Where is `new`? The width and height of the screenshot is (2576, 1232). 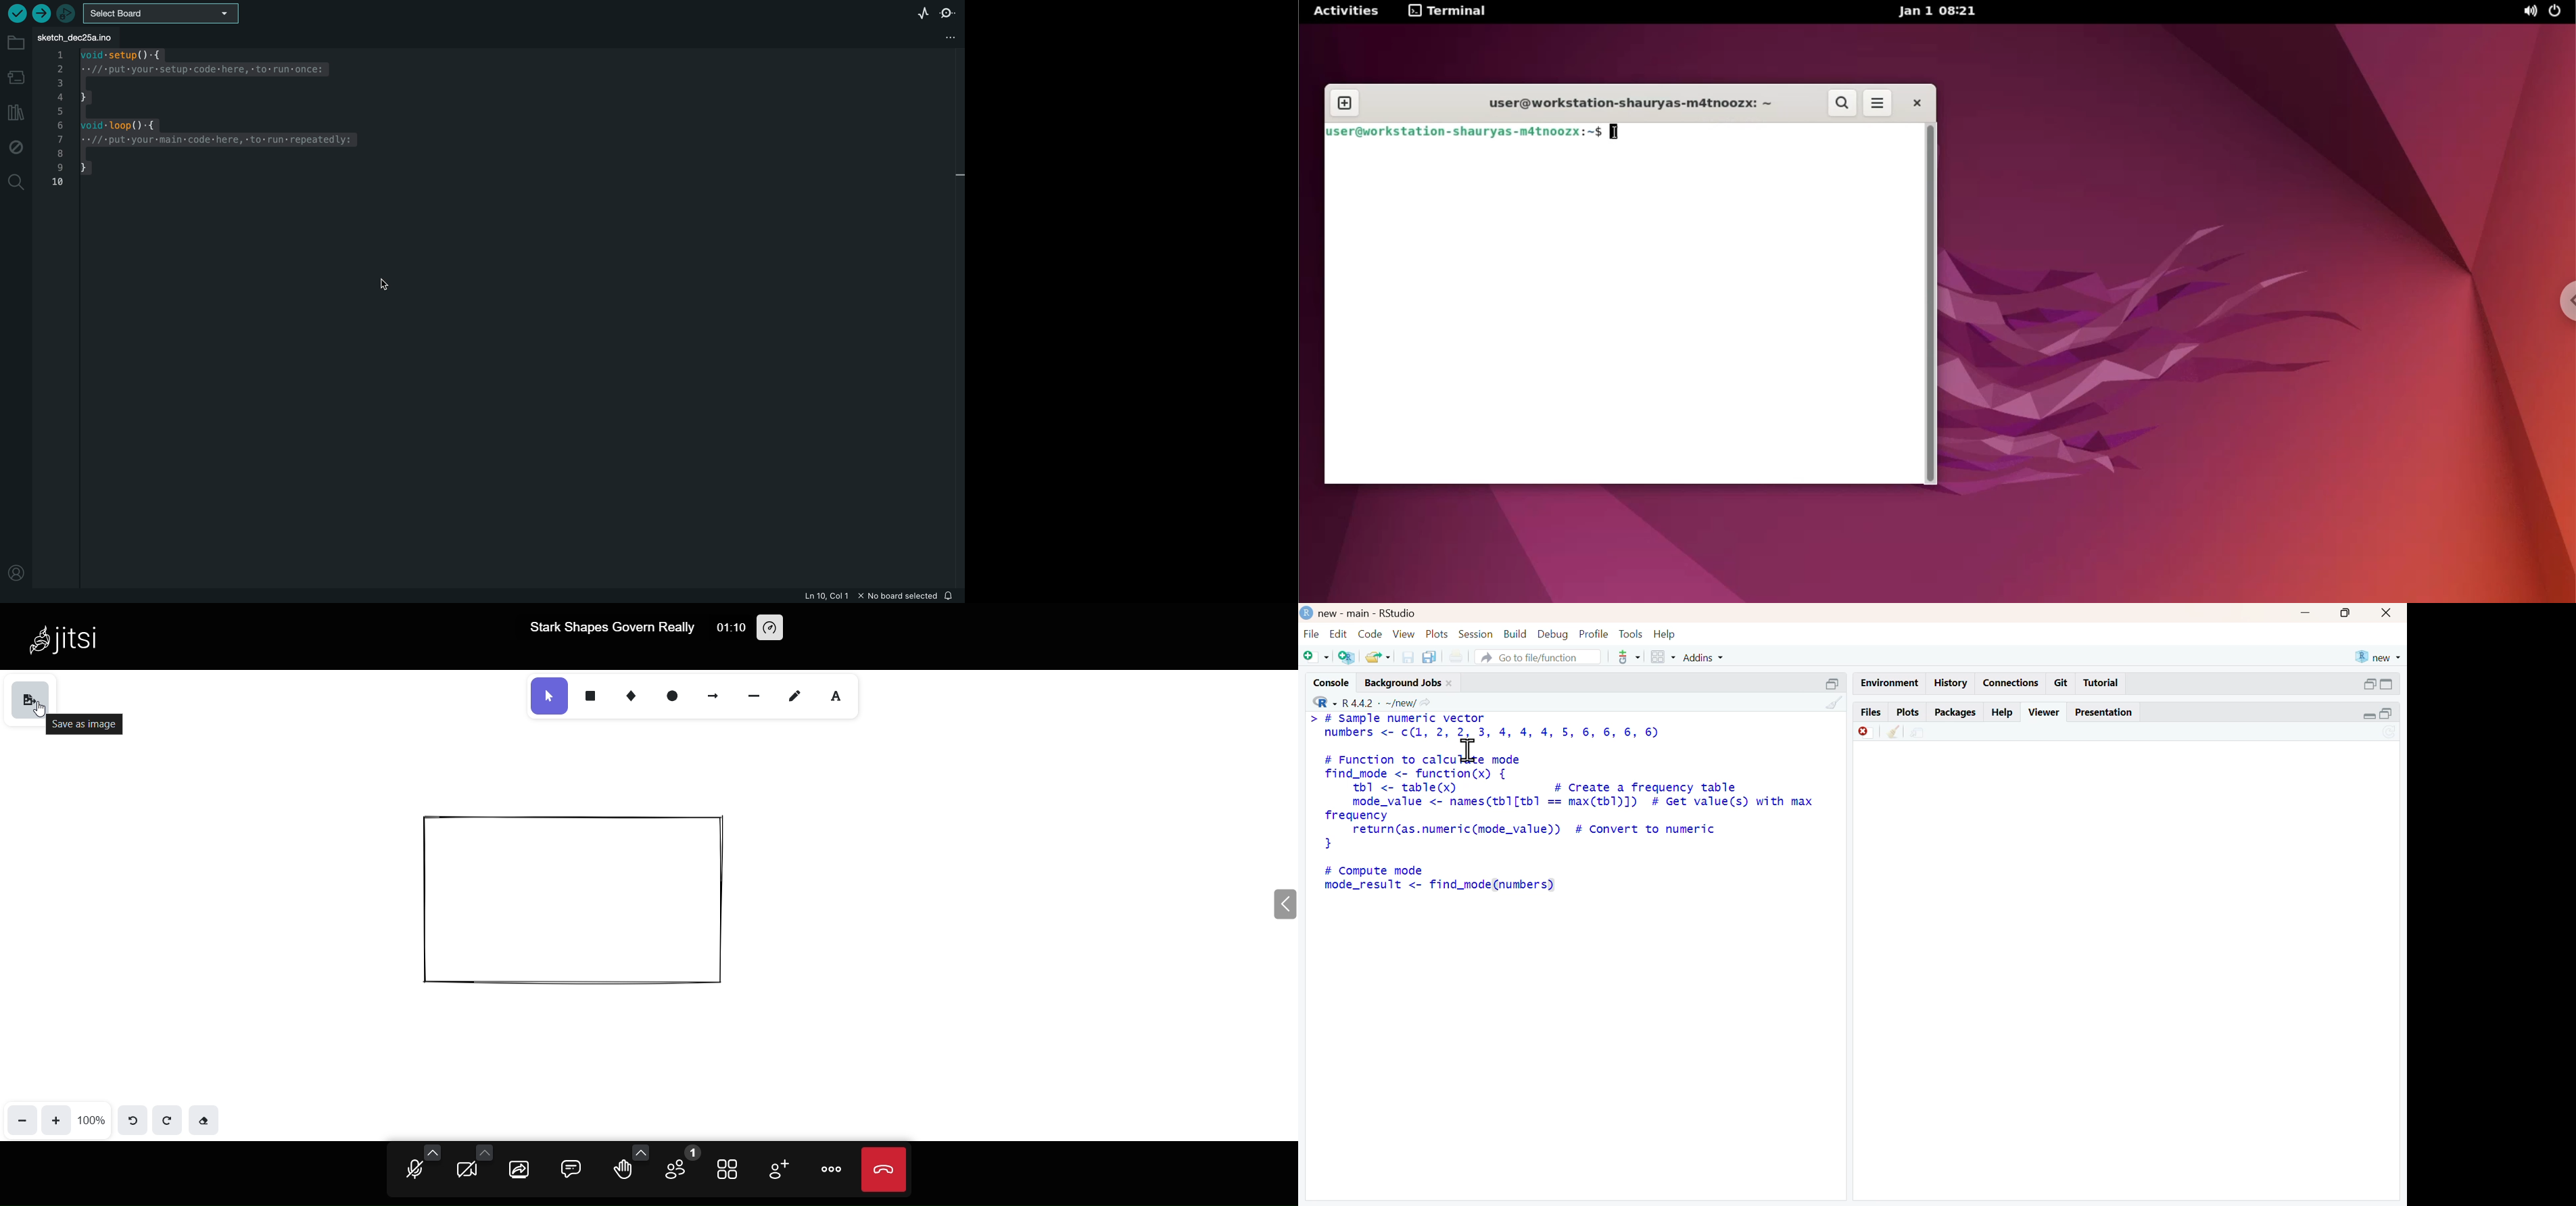 new is located at coordinates (2379, 656).